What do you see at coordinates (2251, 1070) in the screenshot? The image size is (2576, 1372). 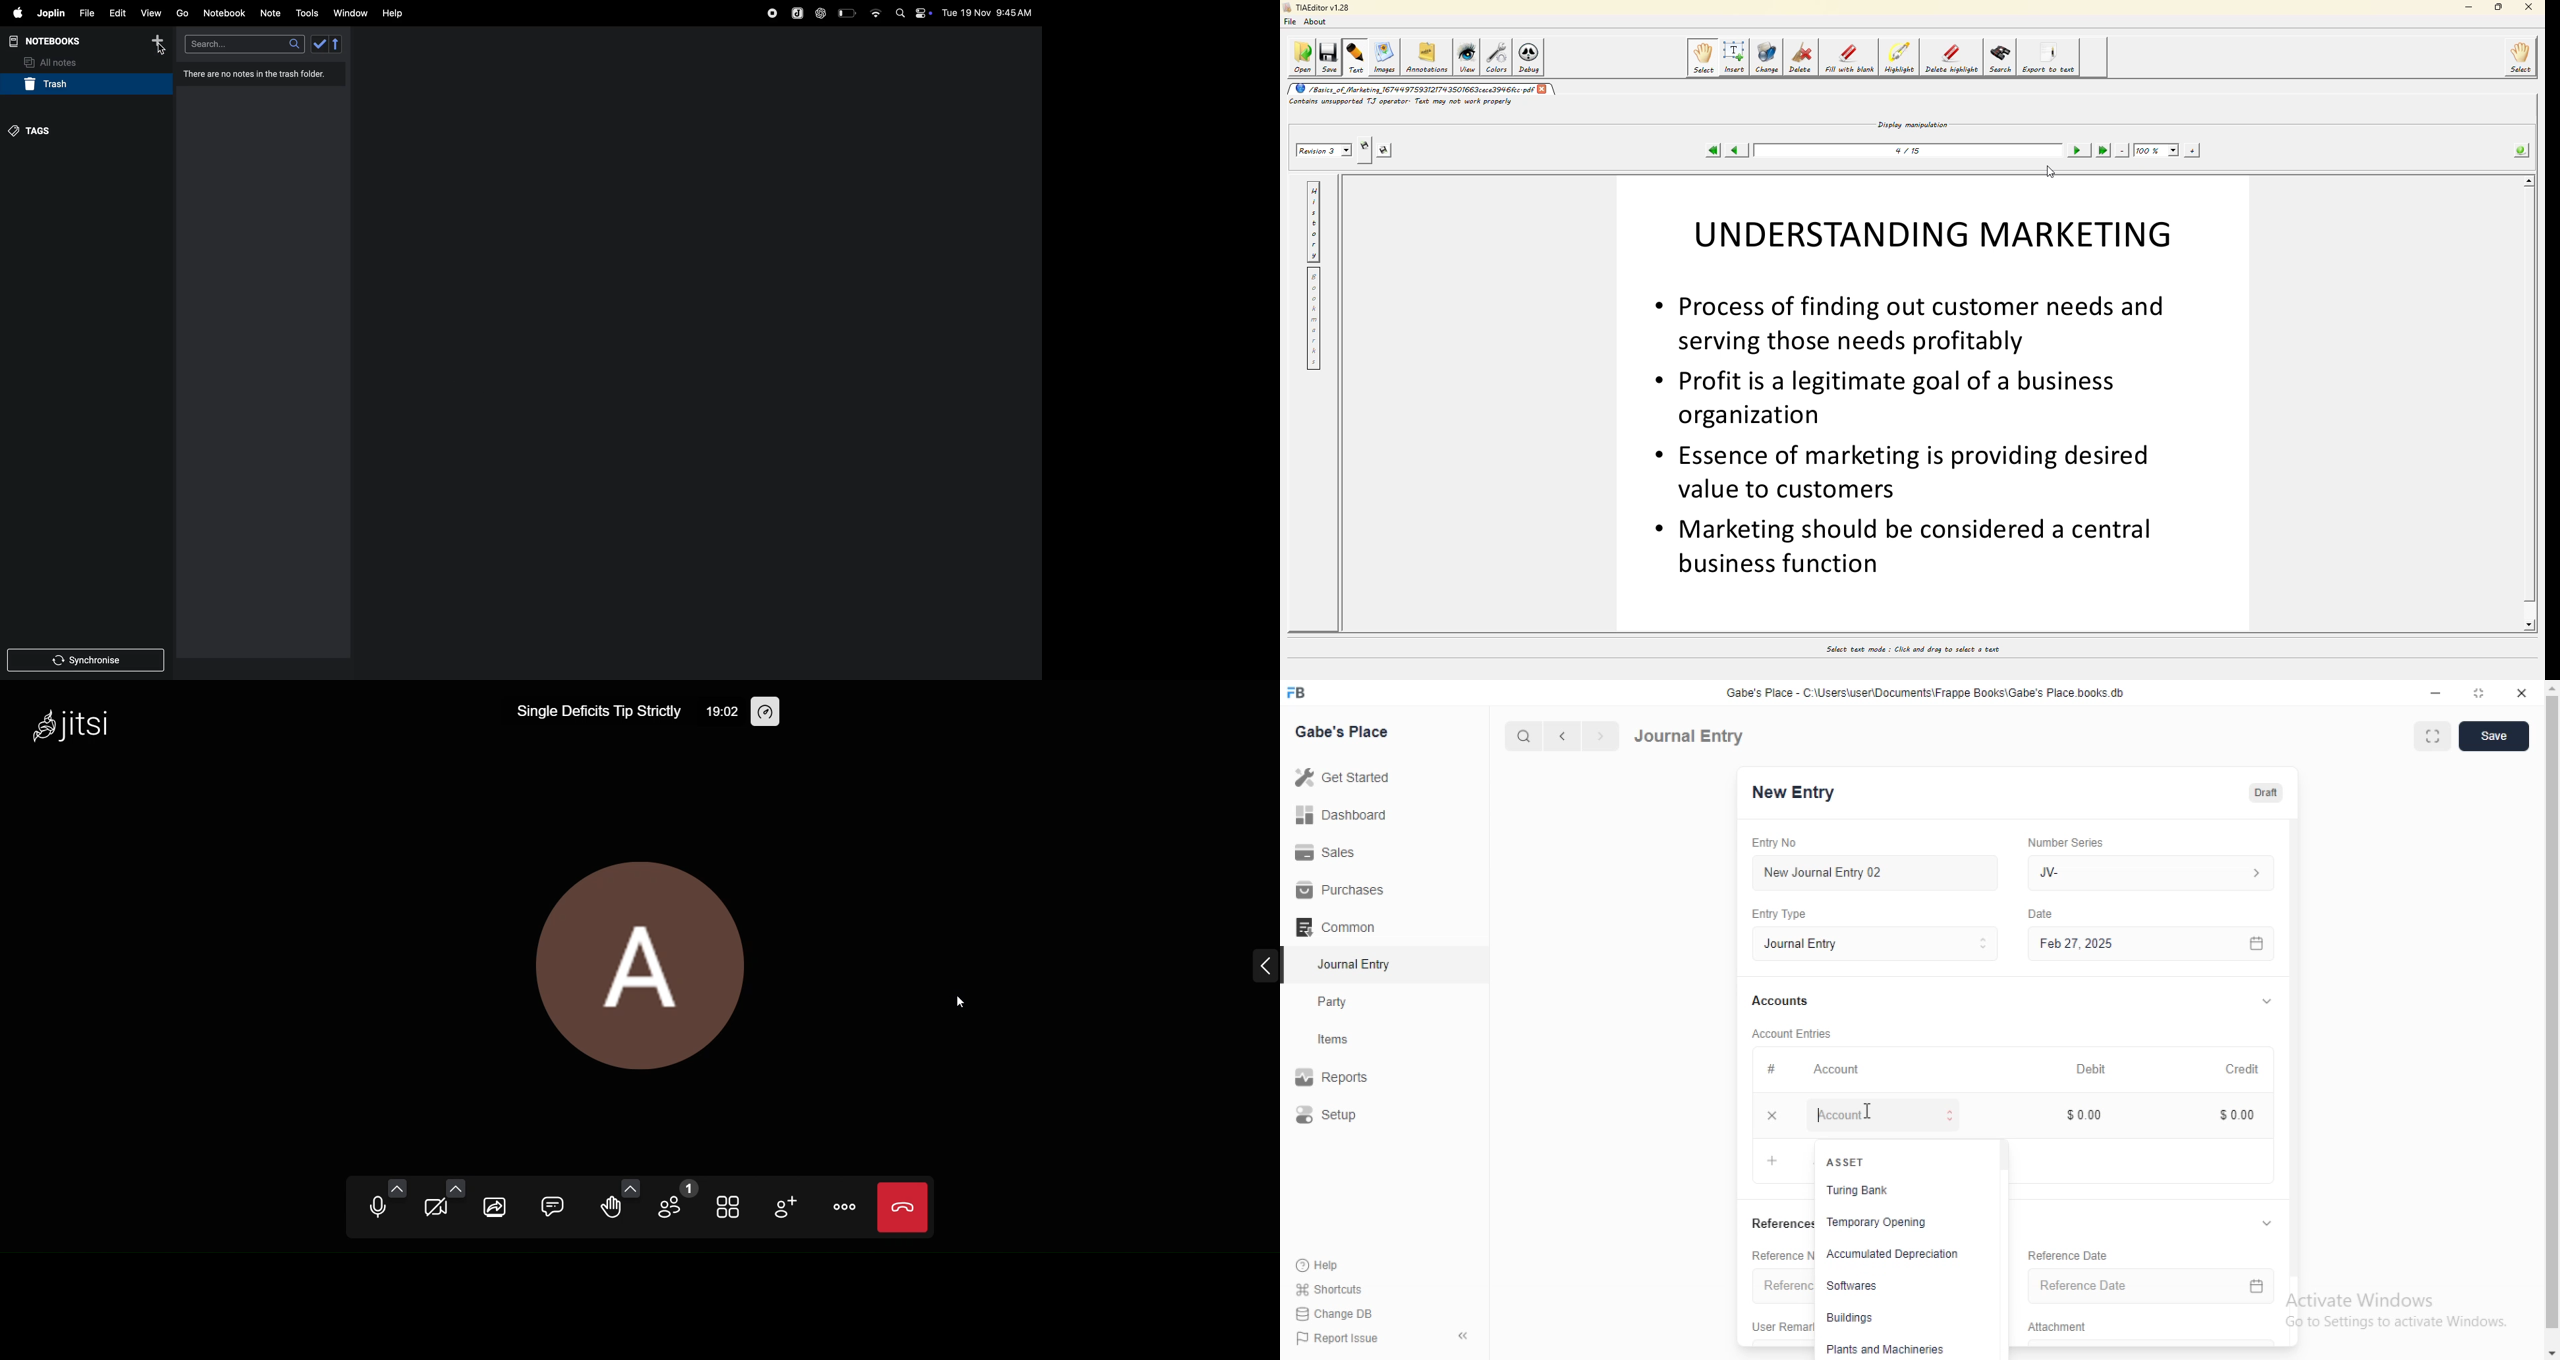 I see `Credit` at bounding box center [2251, 1070].